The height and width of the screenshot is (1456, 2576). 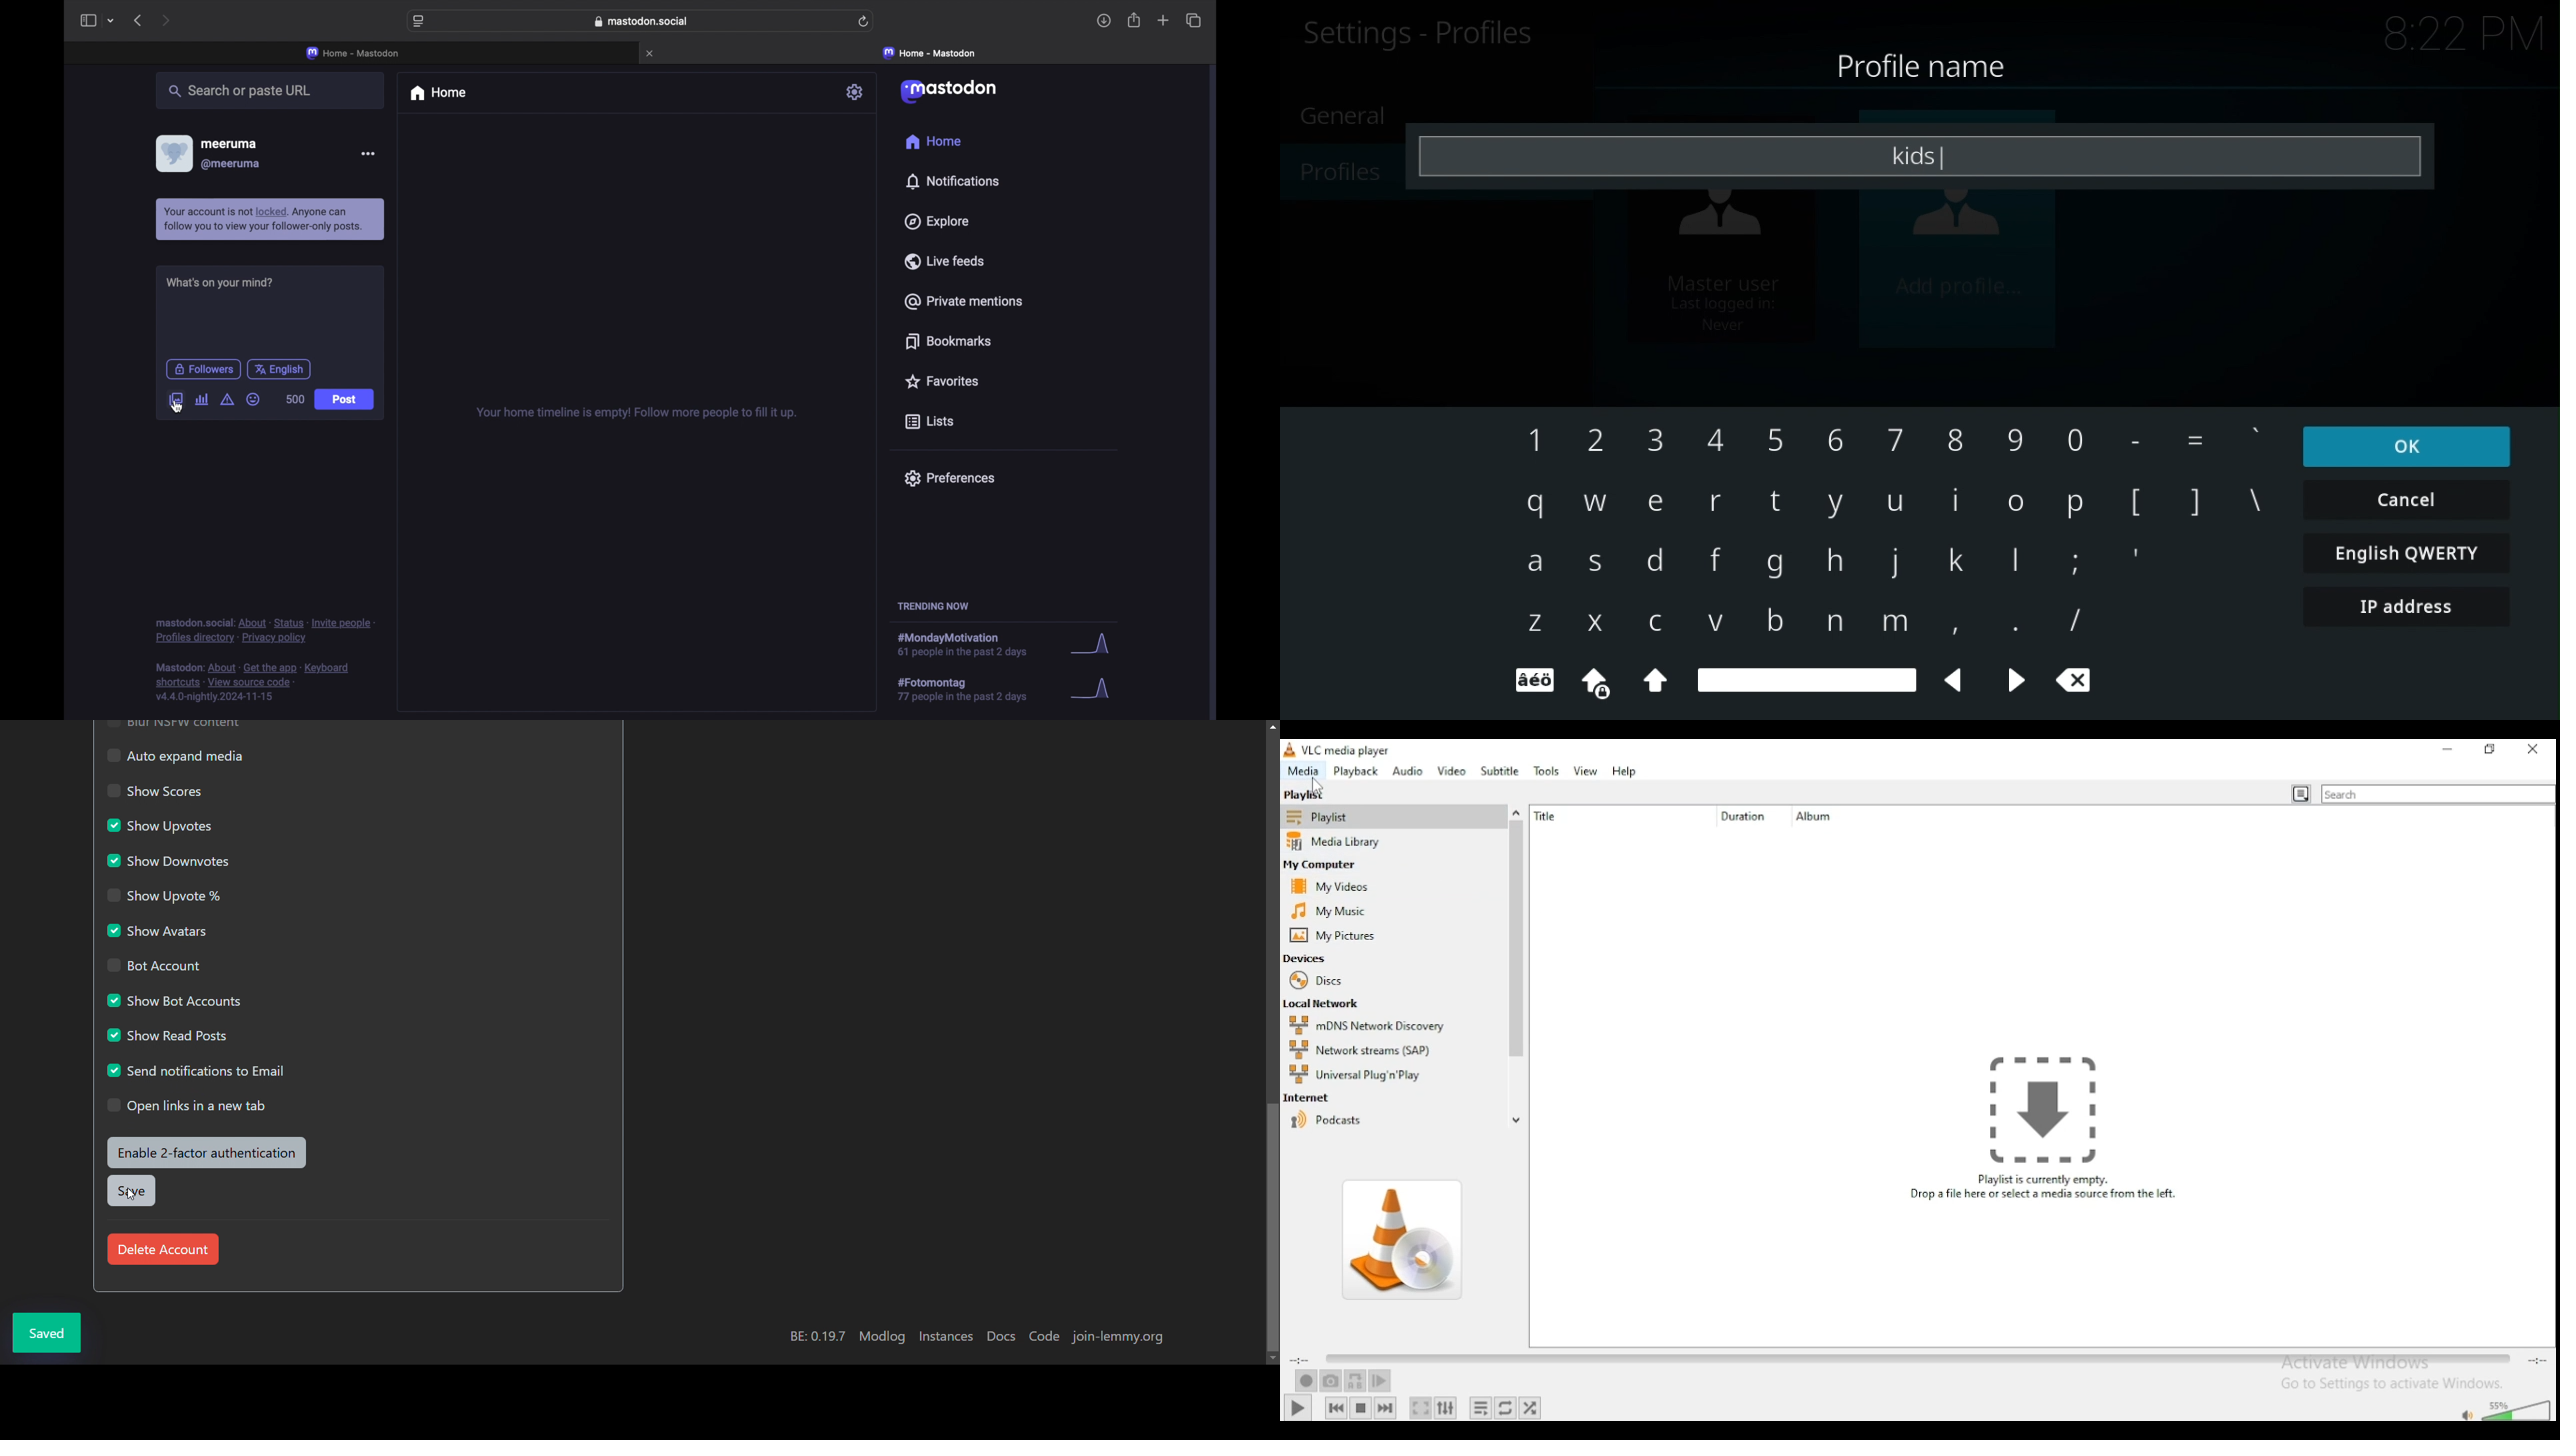 I want to click on sidebar, so click(x=87, y=21).